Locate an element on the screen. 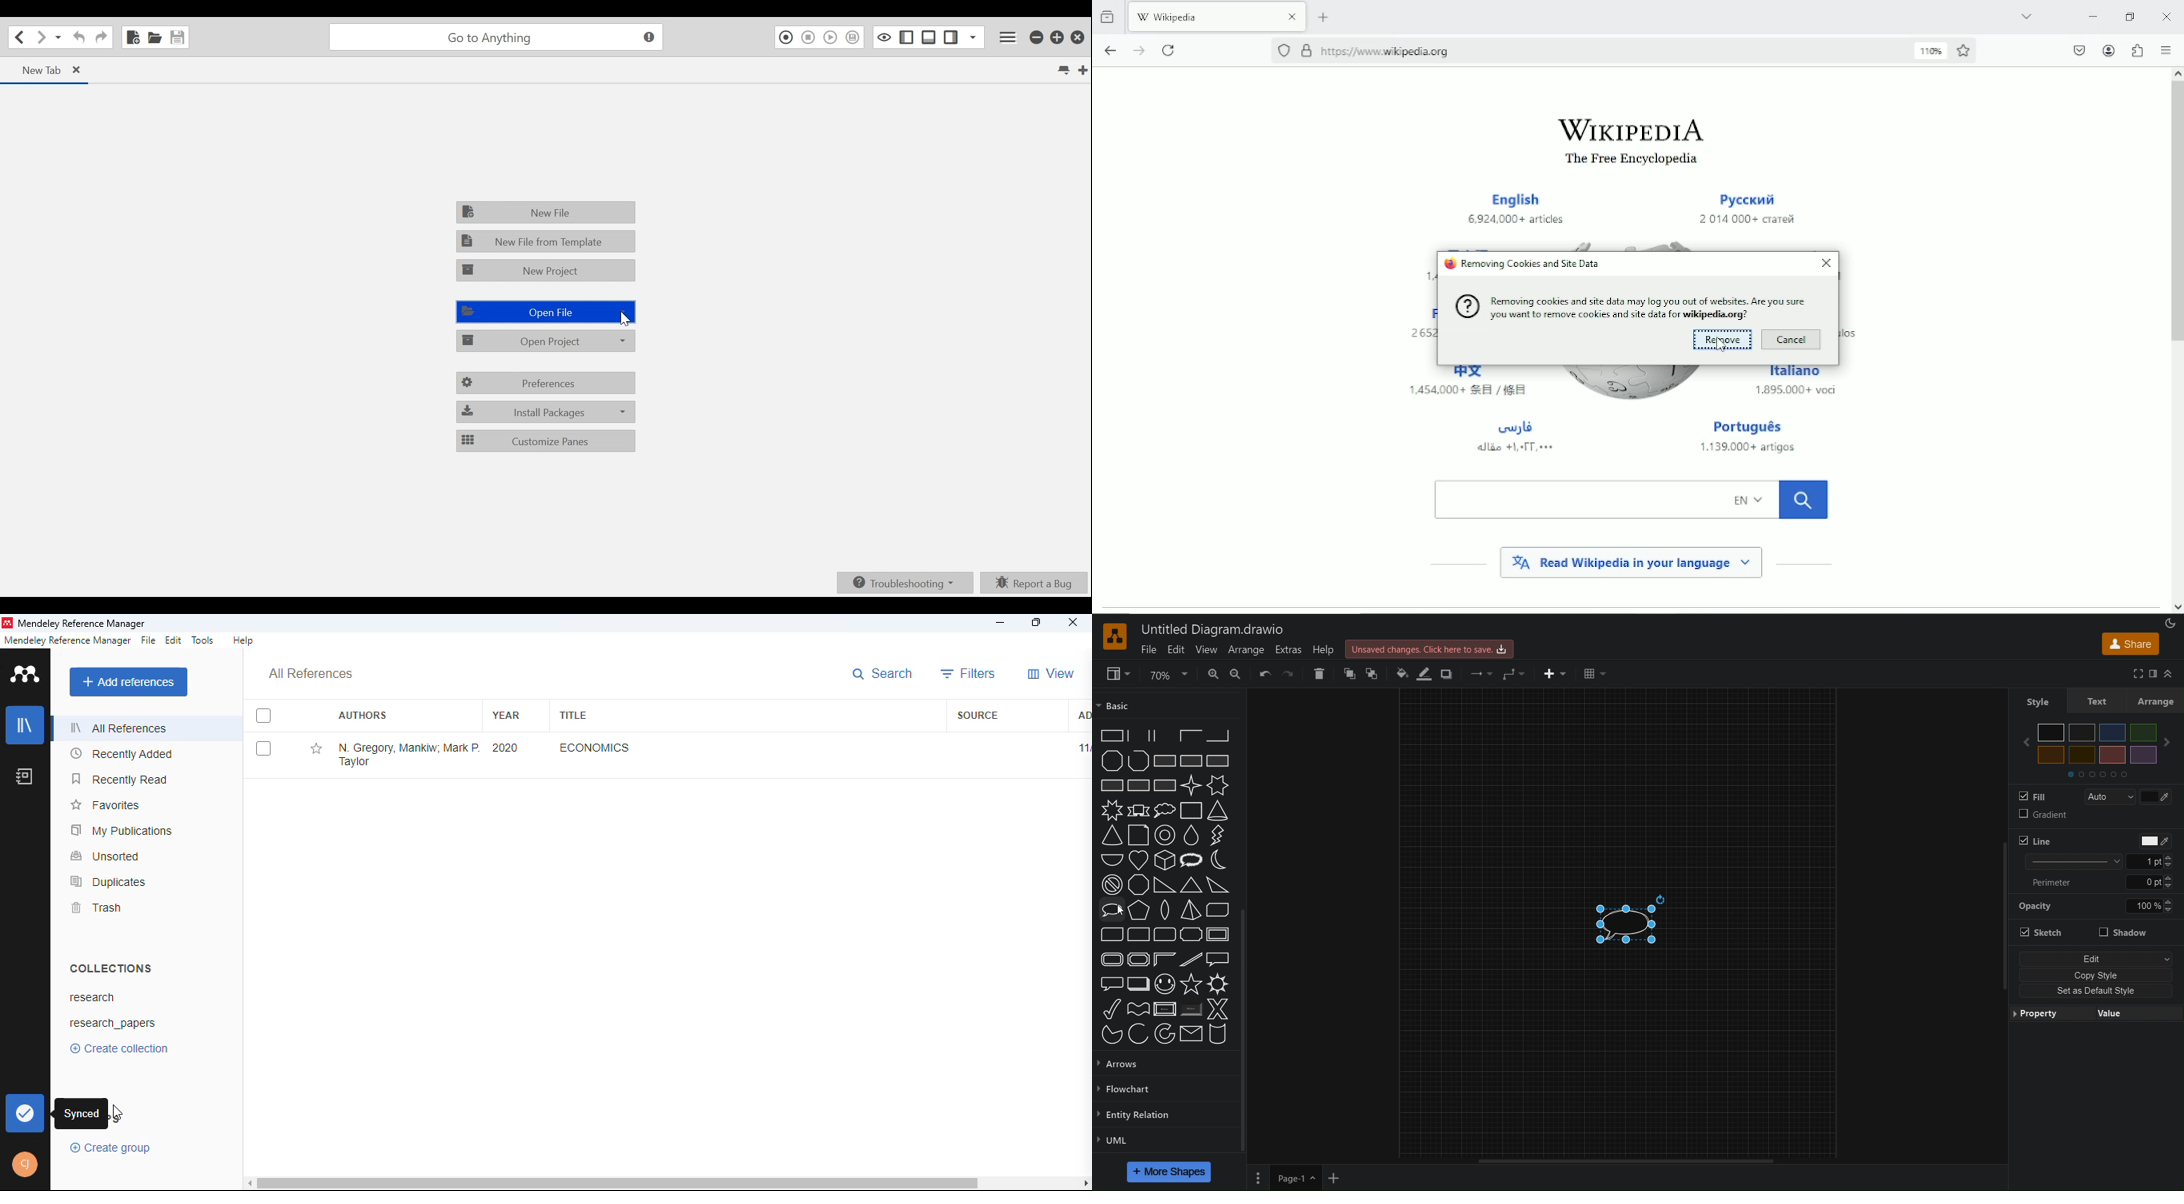 The height and width of the screenshot is (1204, 2184). Entity Relation is located at coordinates (1132, 1116).